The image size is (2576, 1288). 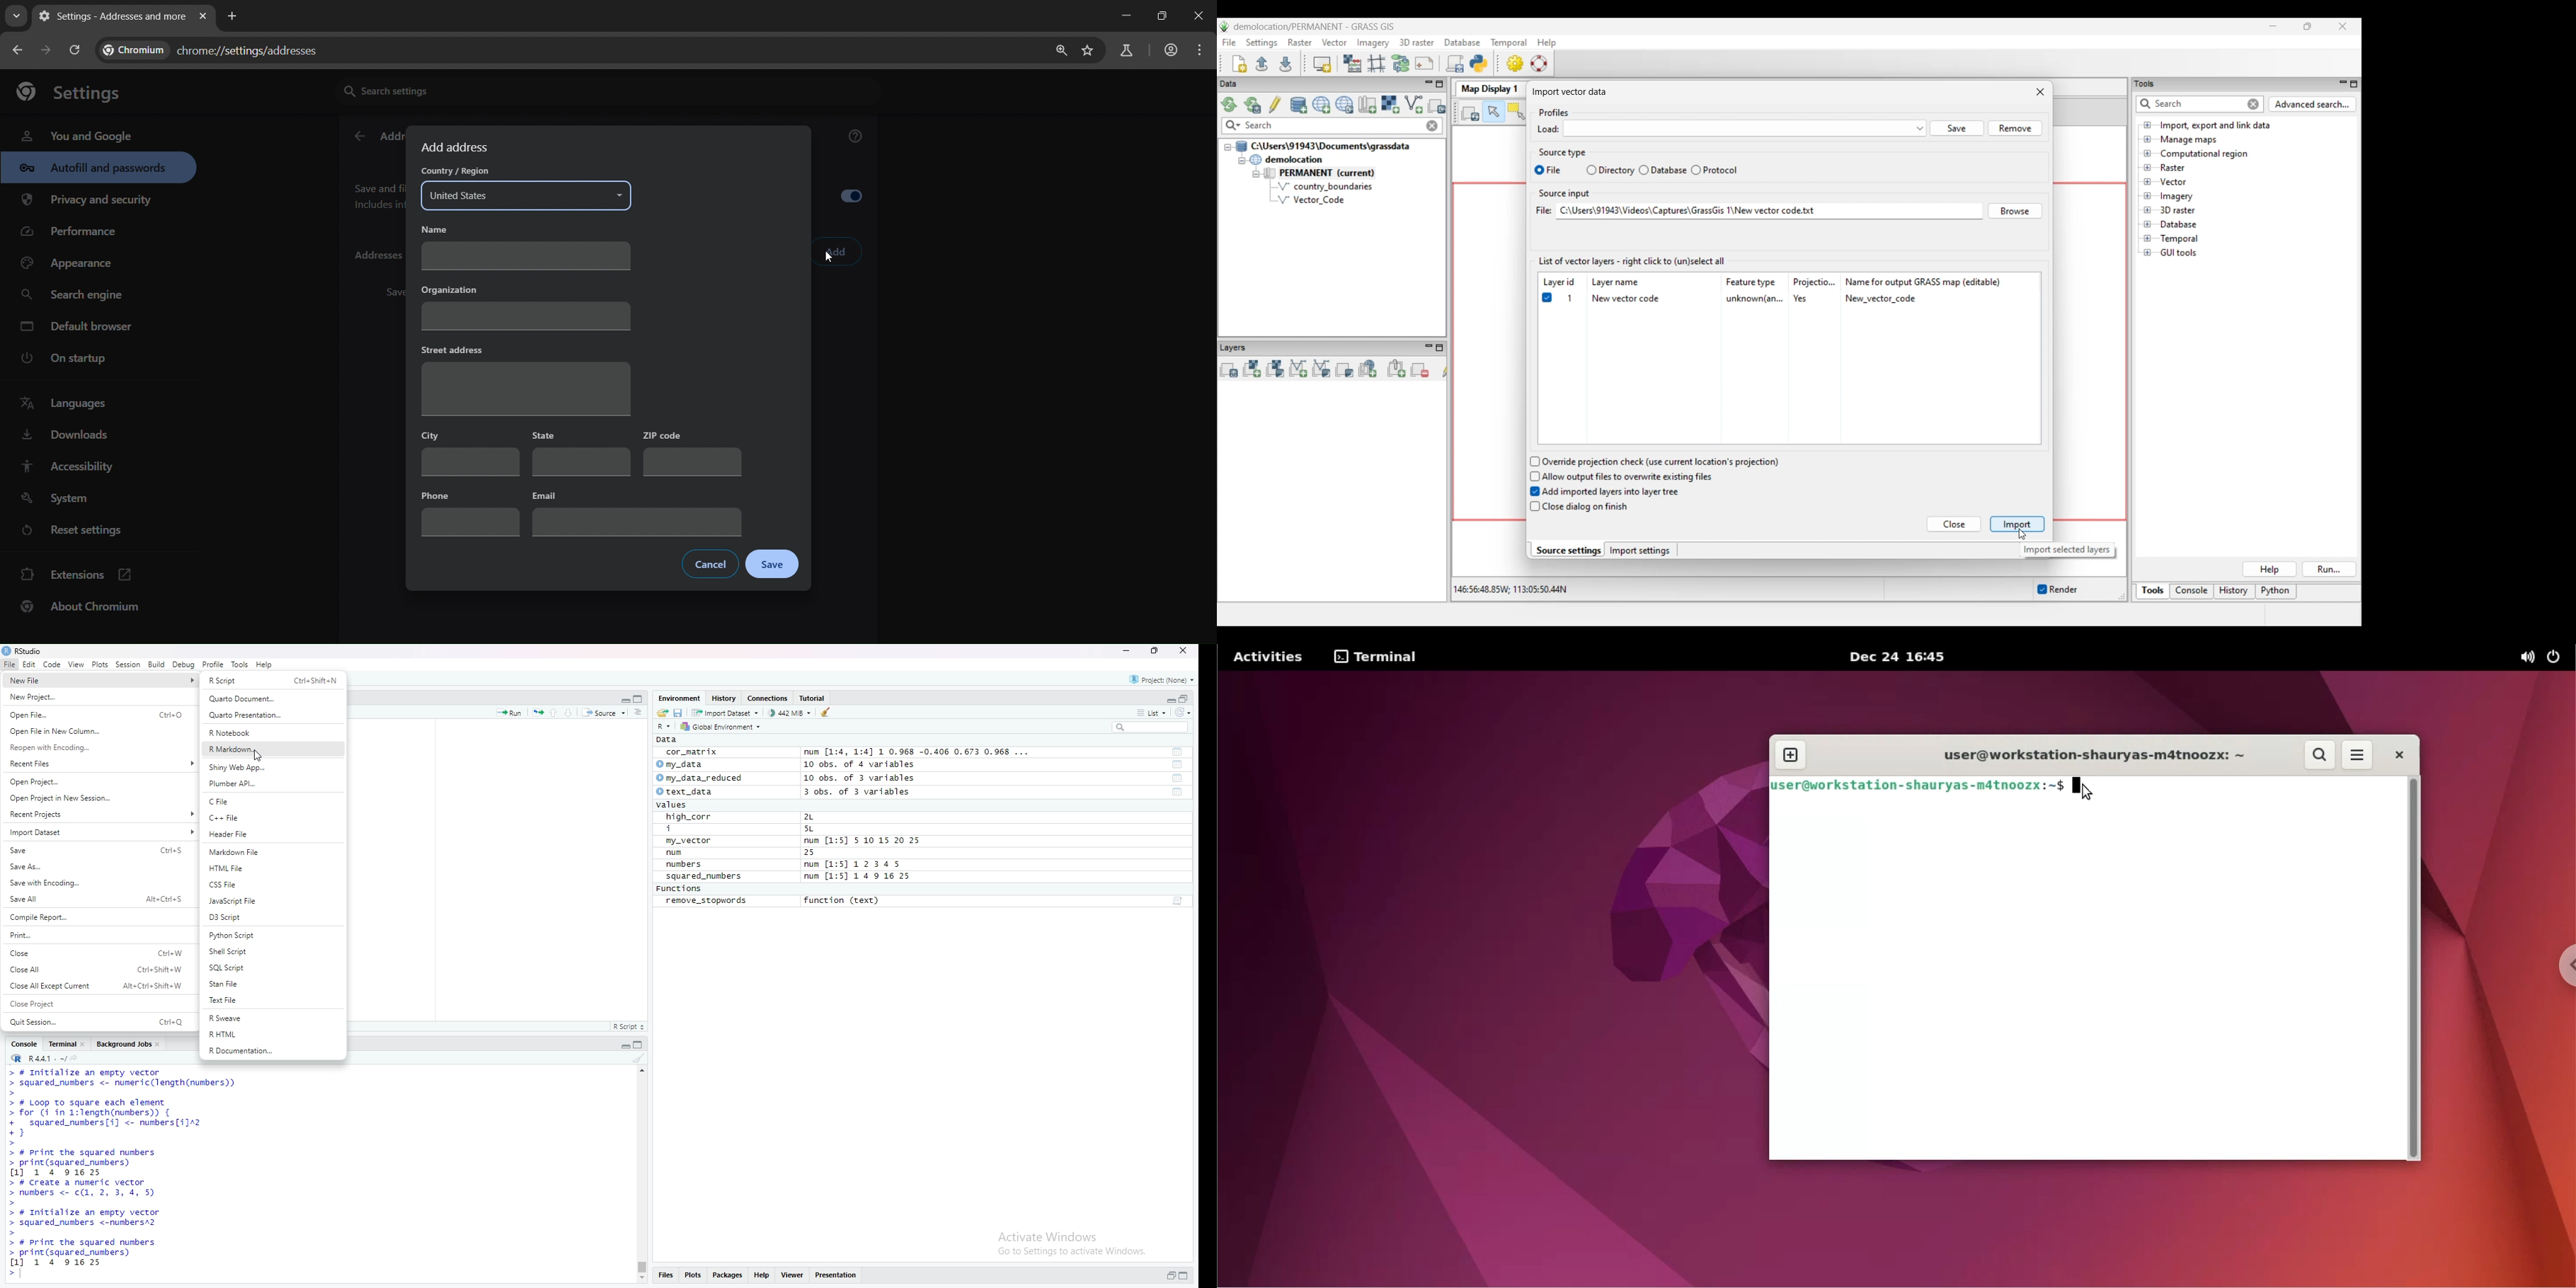 What do you see at coordinates (680, 805) in the screenshot?
I see `values` at bounding box center [680, 805].